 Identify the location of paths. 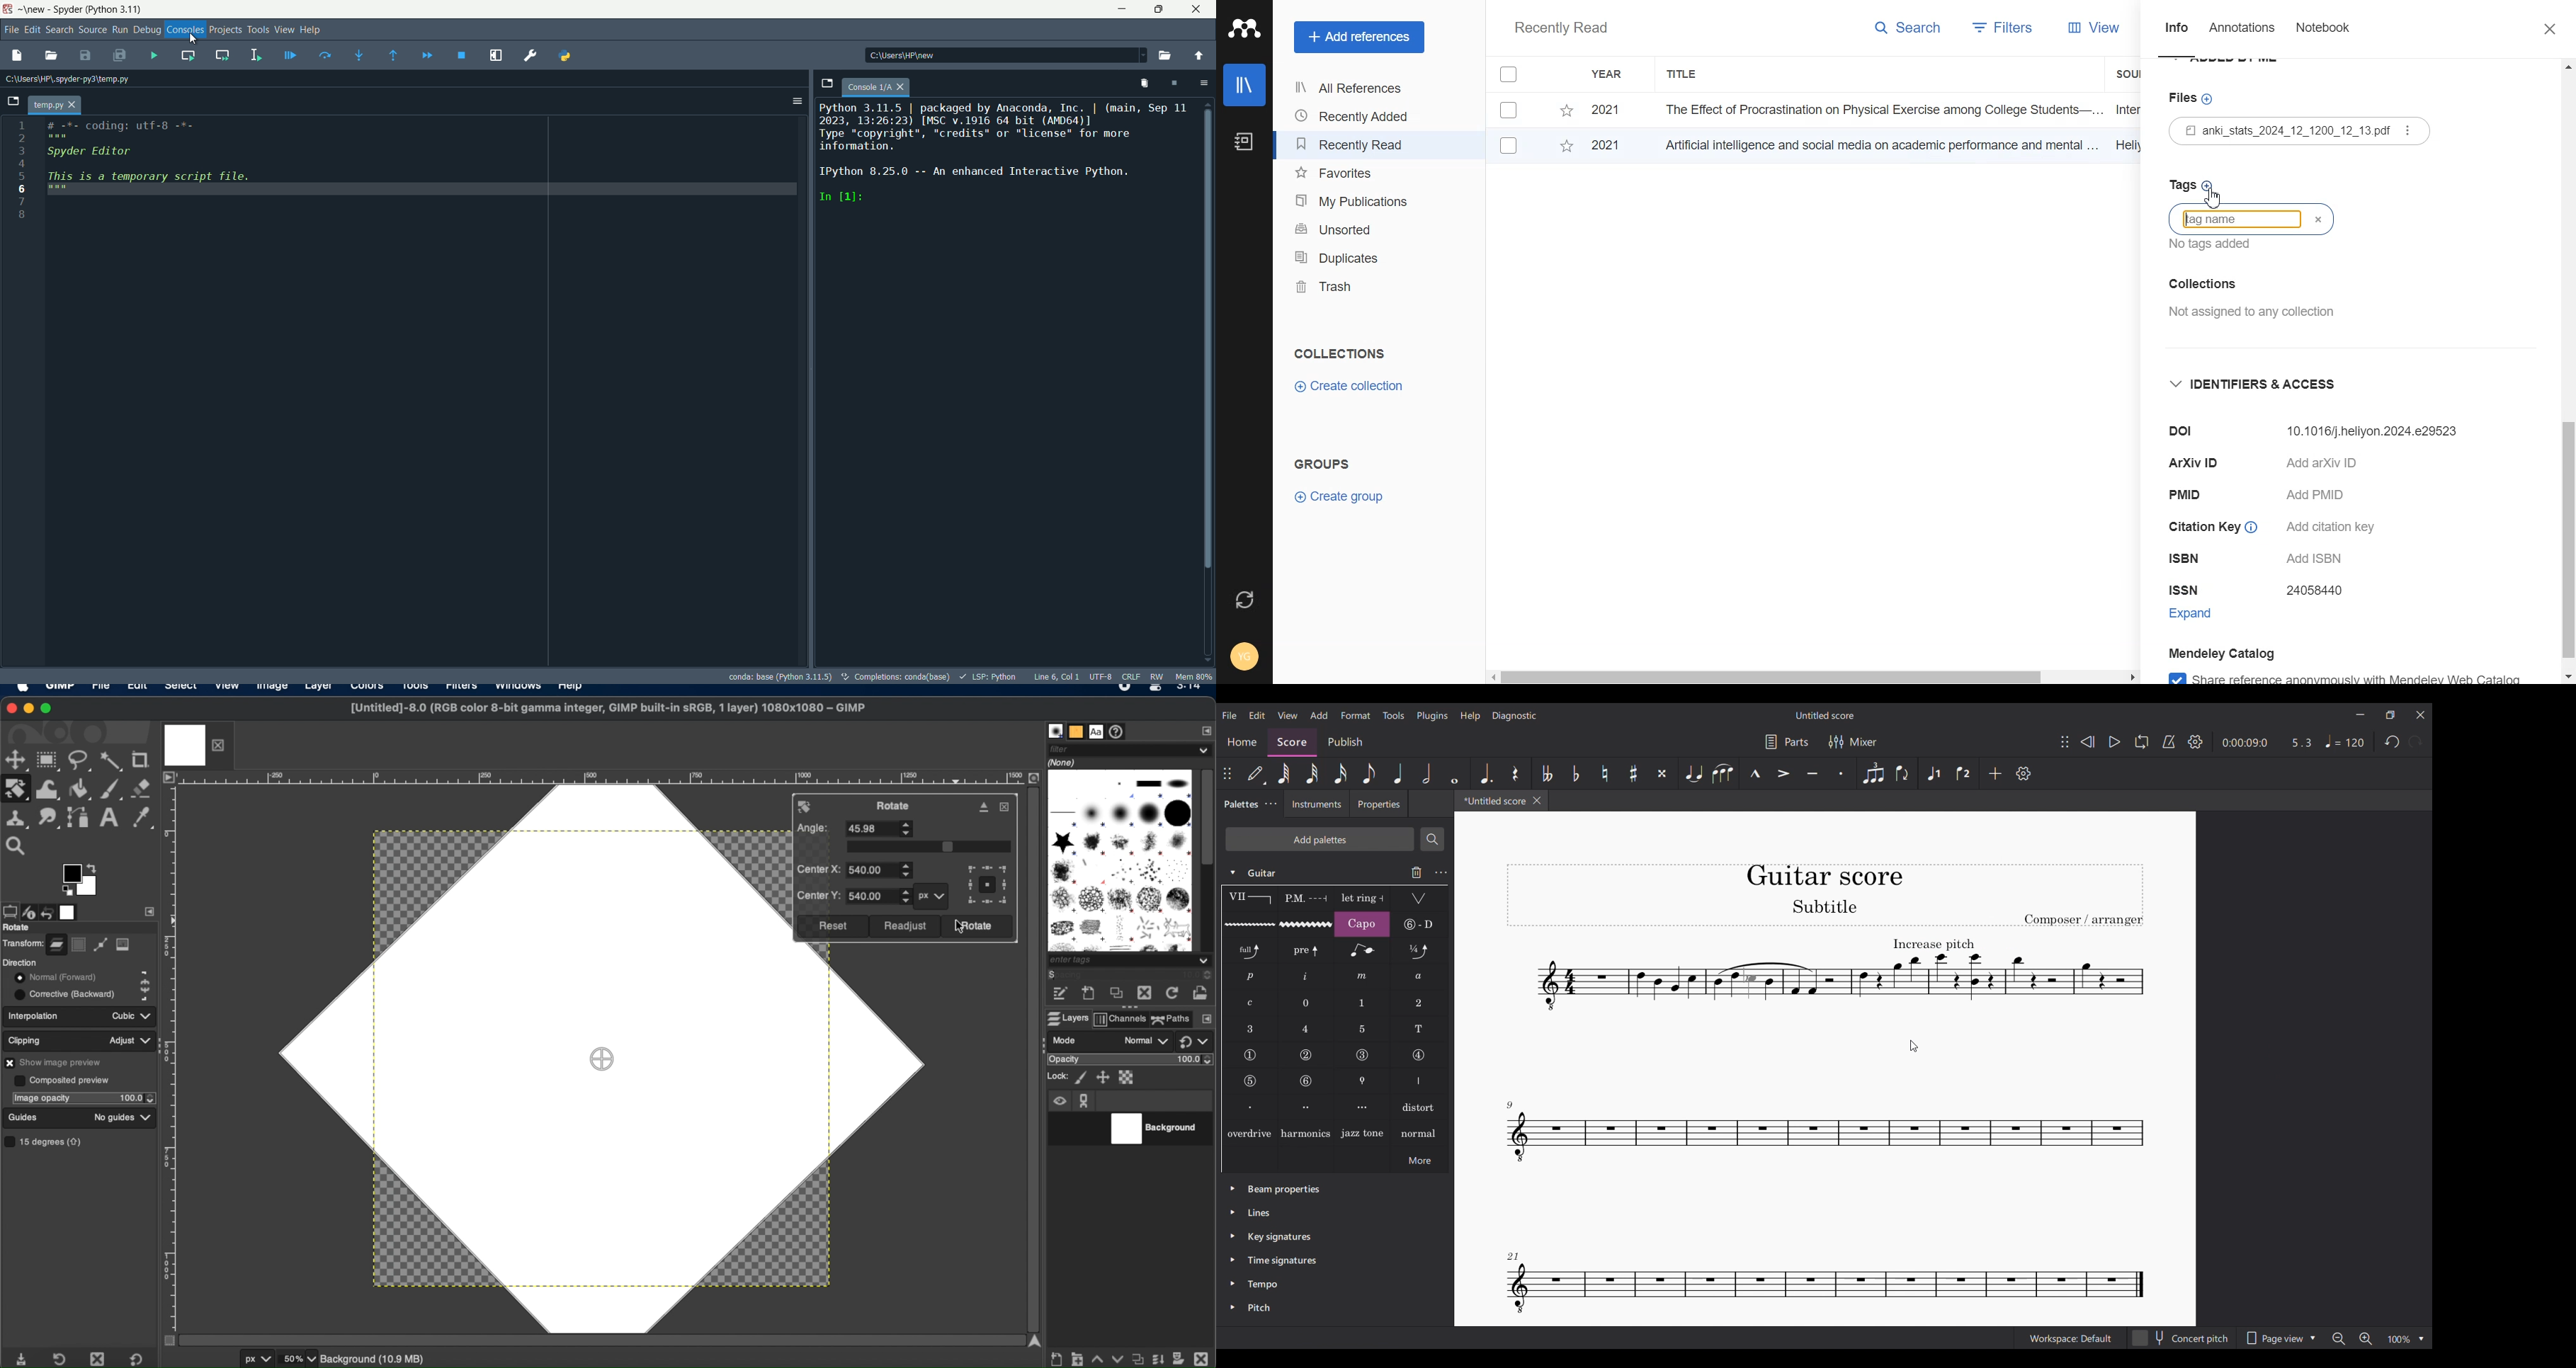
(1171, 1018).